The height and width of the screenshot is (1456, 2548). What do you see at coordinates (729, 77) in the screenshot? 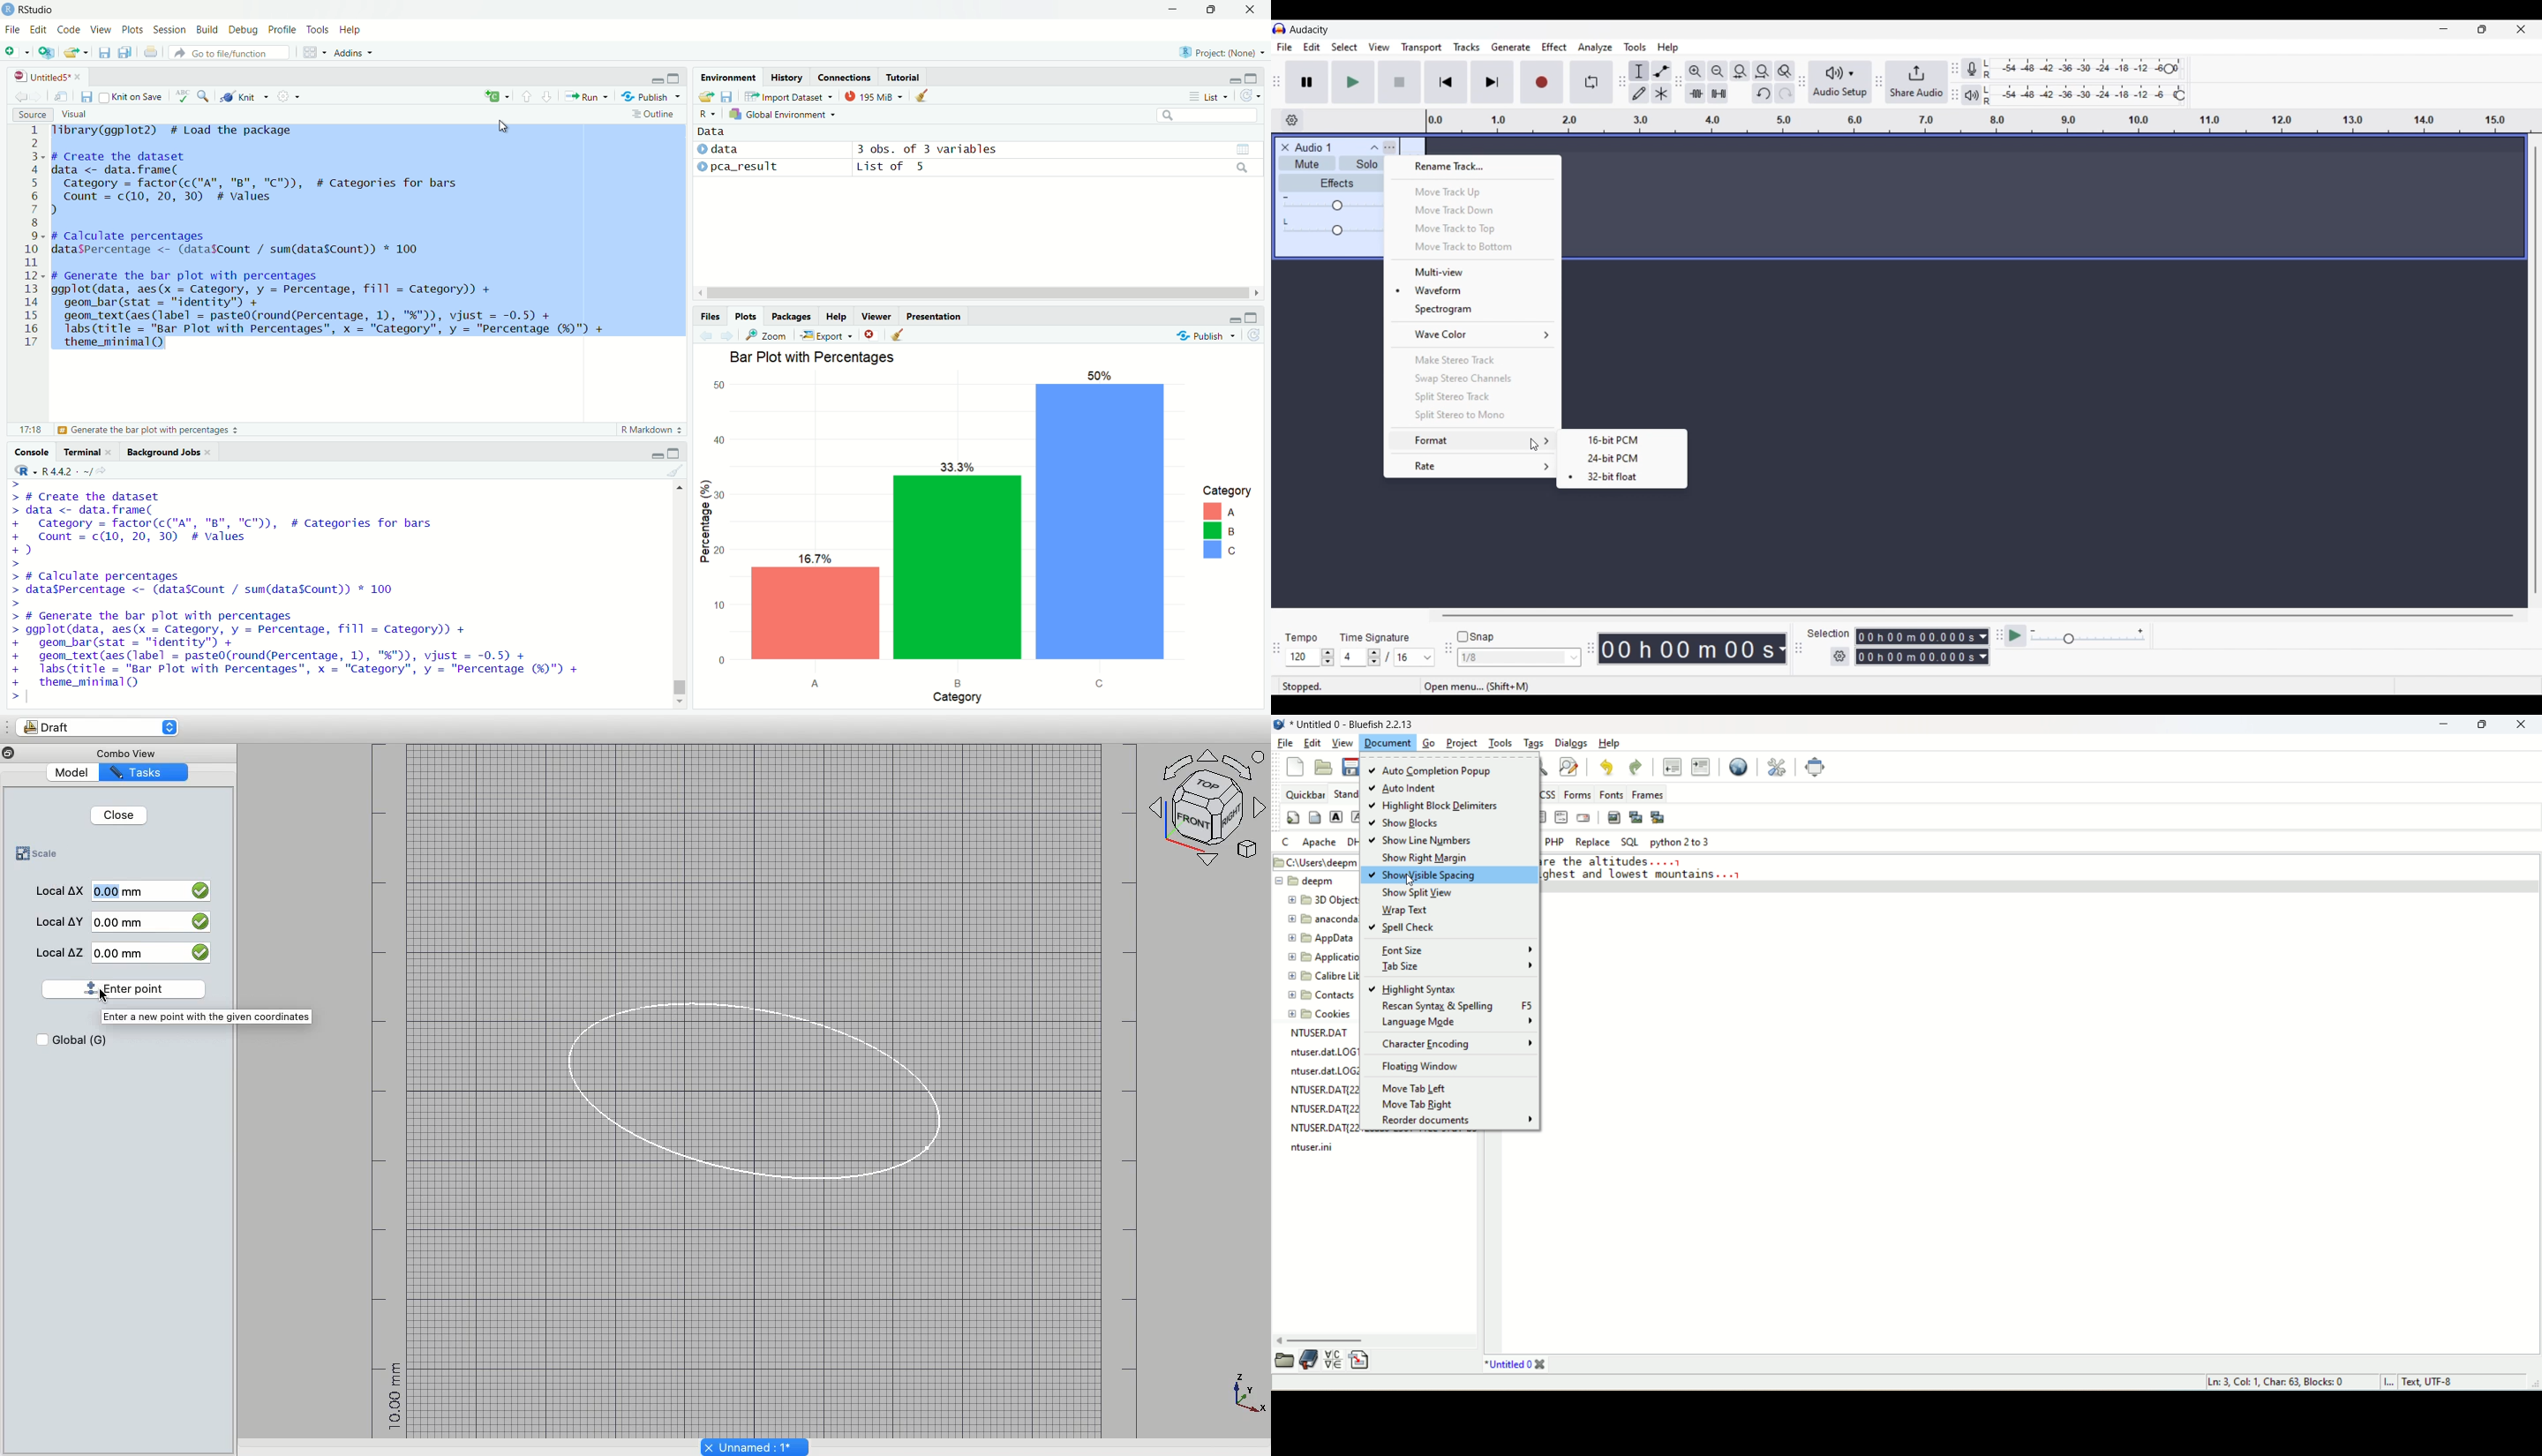
I see `environment` at bounding box center [729, 77].